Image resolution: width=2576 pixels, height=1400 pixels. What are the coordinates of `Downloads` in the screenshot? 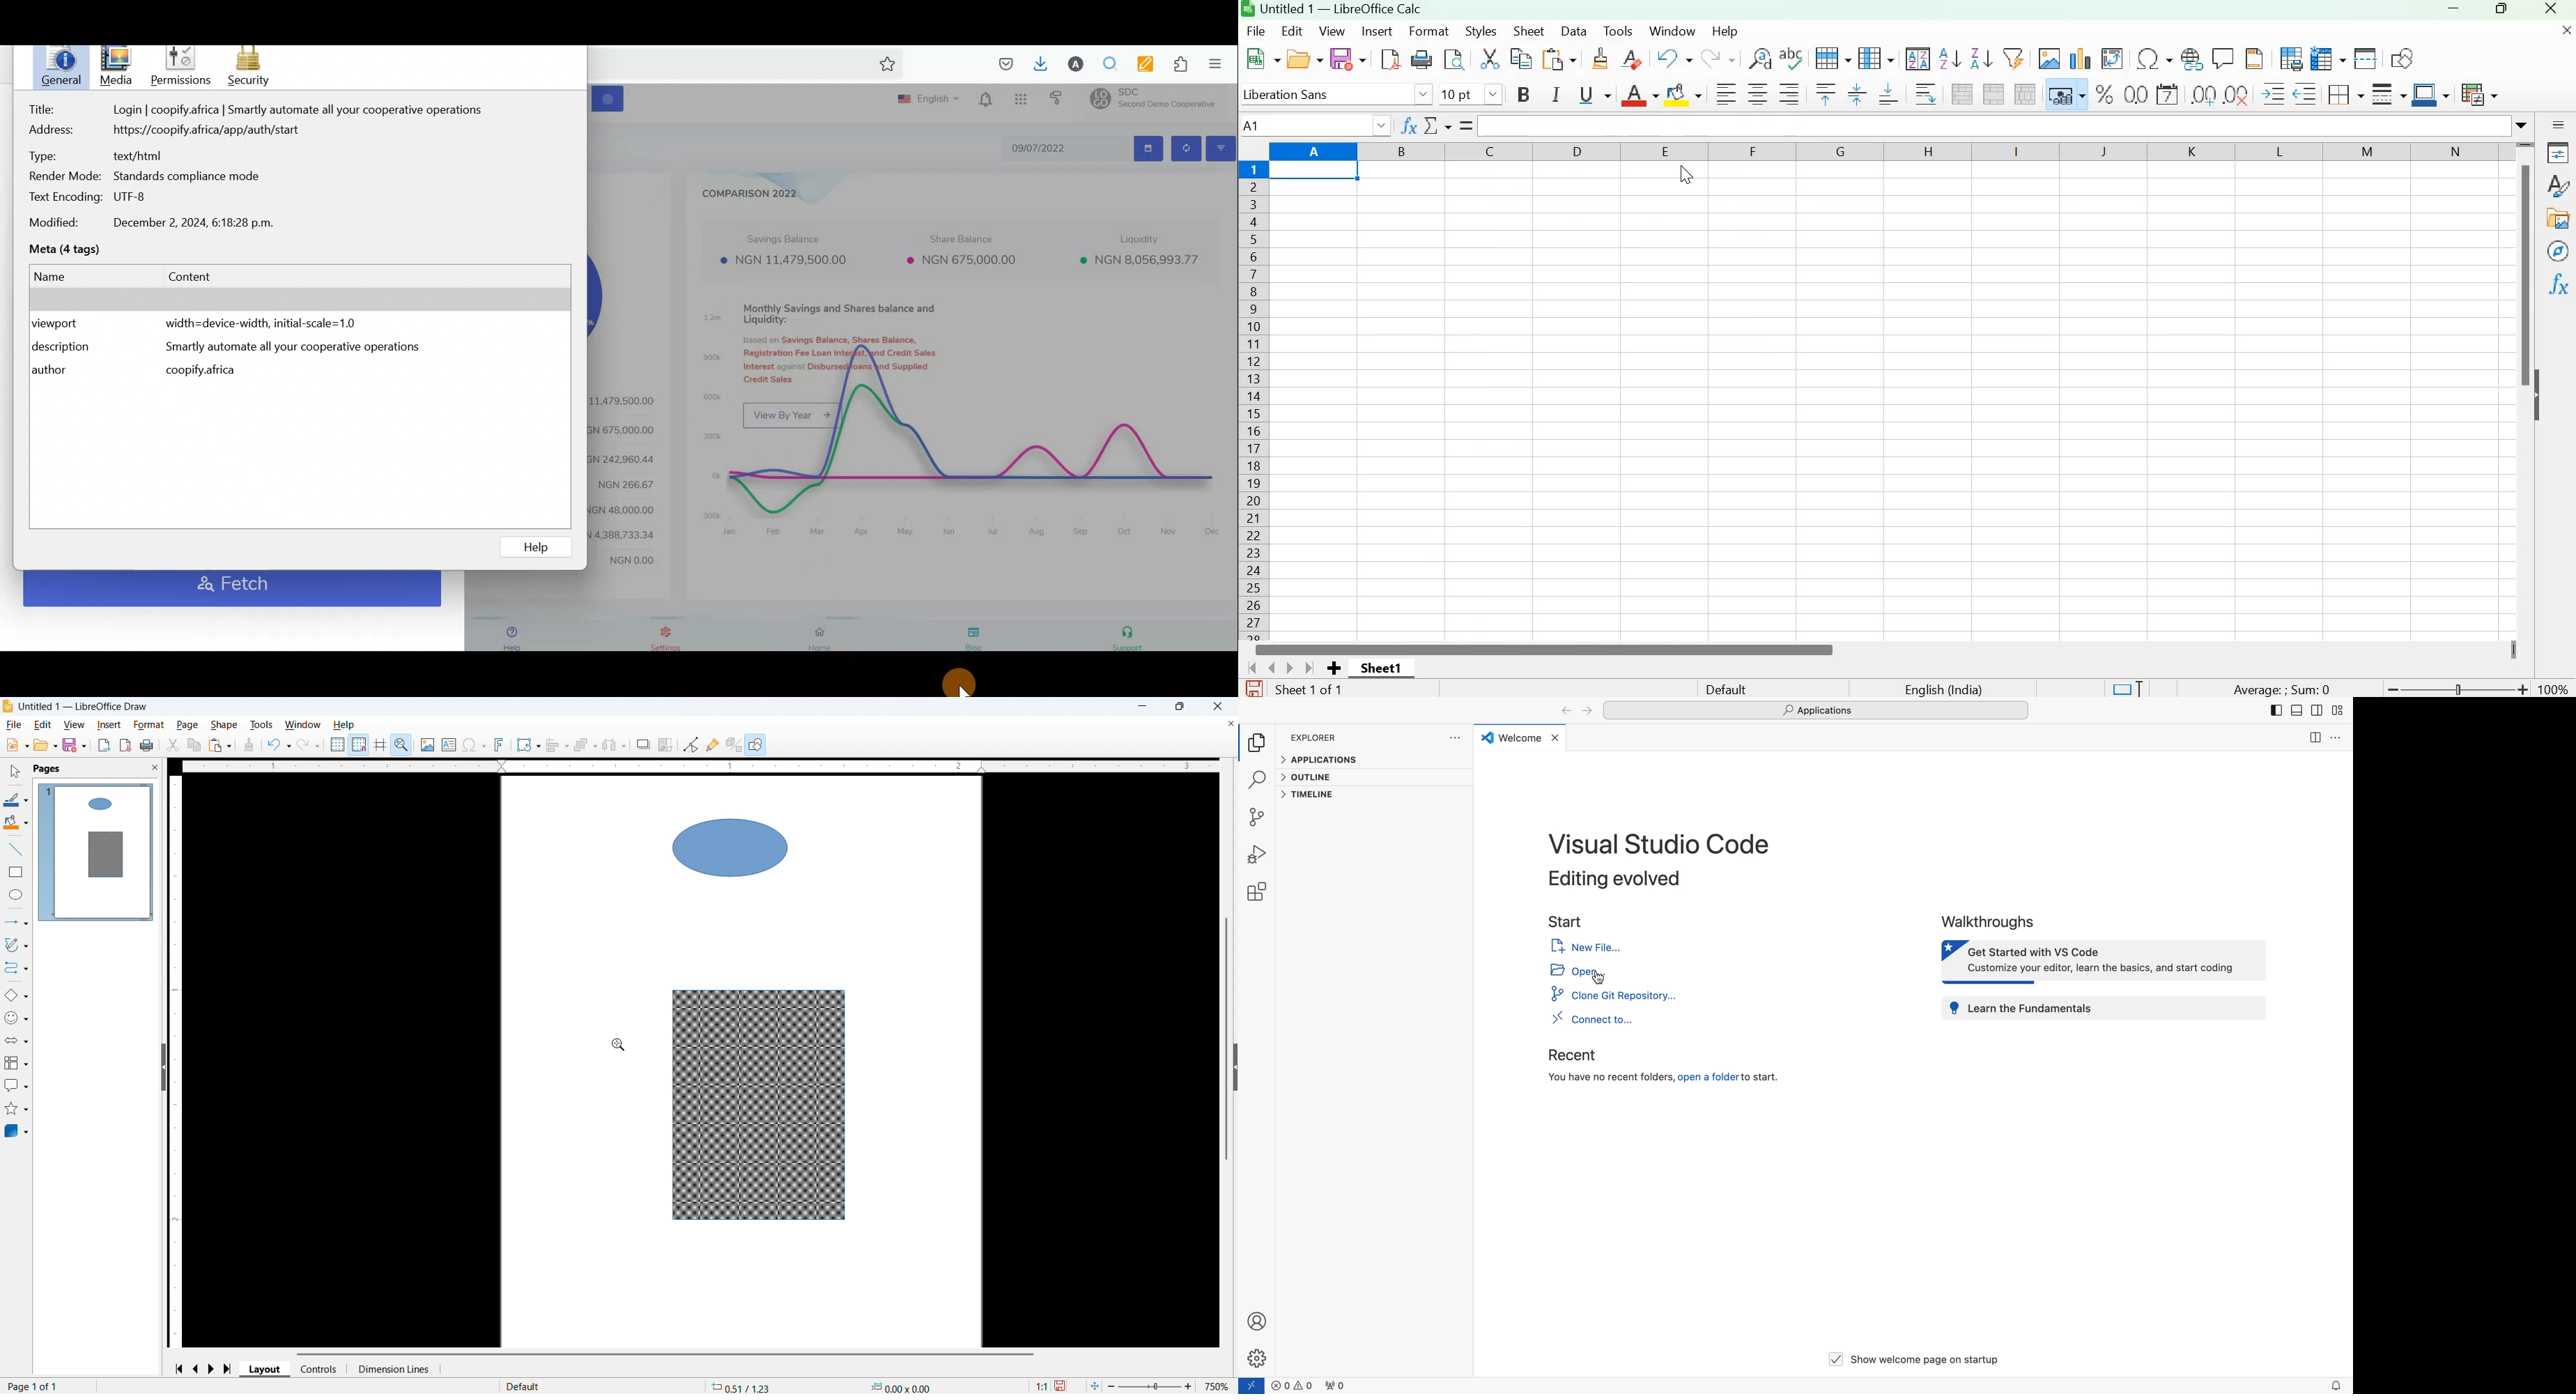 It's located at (1038, 63).